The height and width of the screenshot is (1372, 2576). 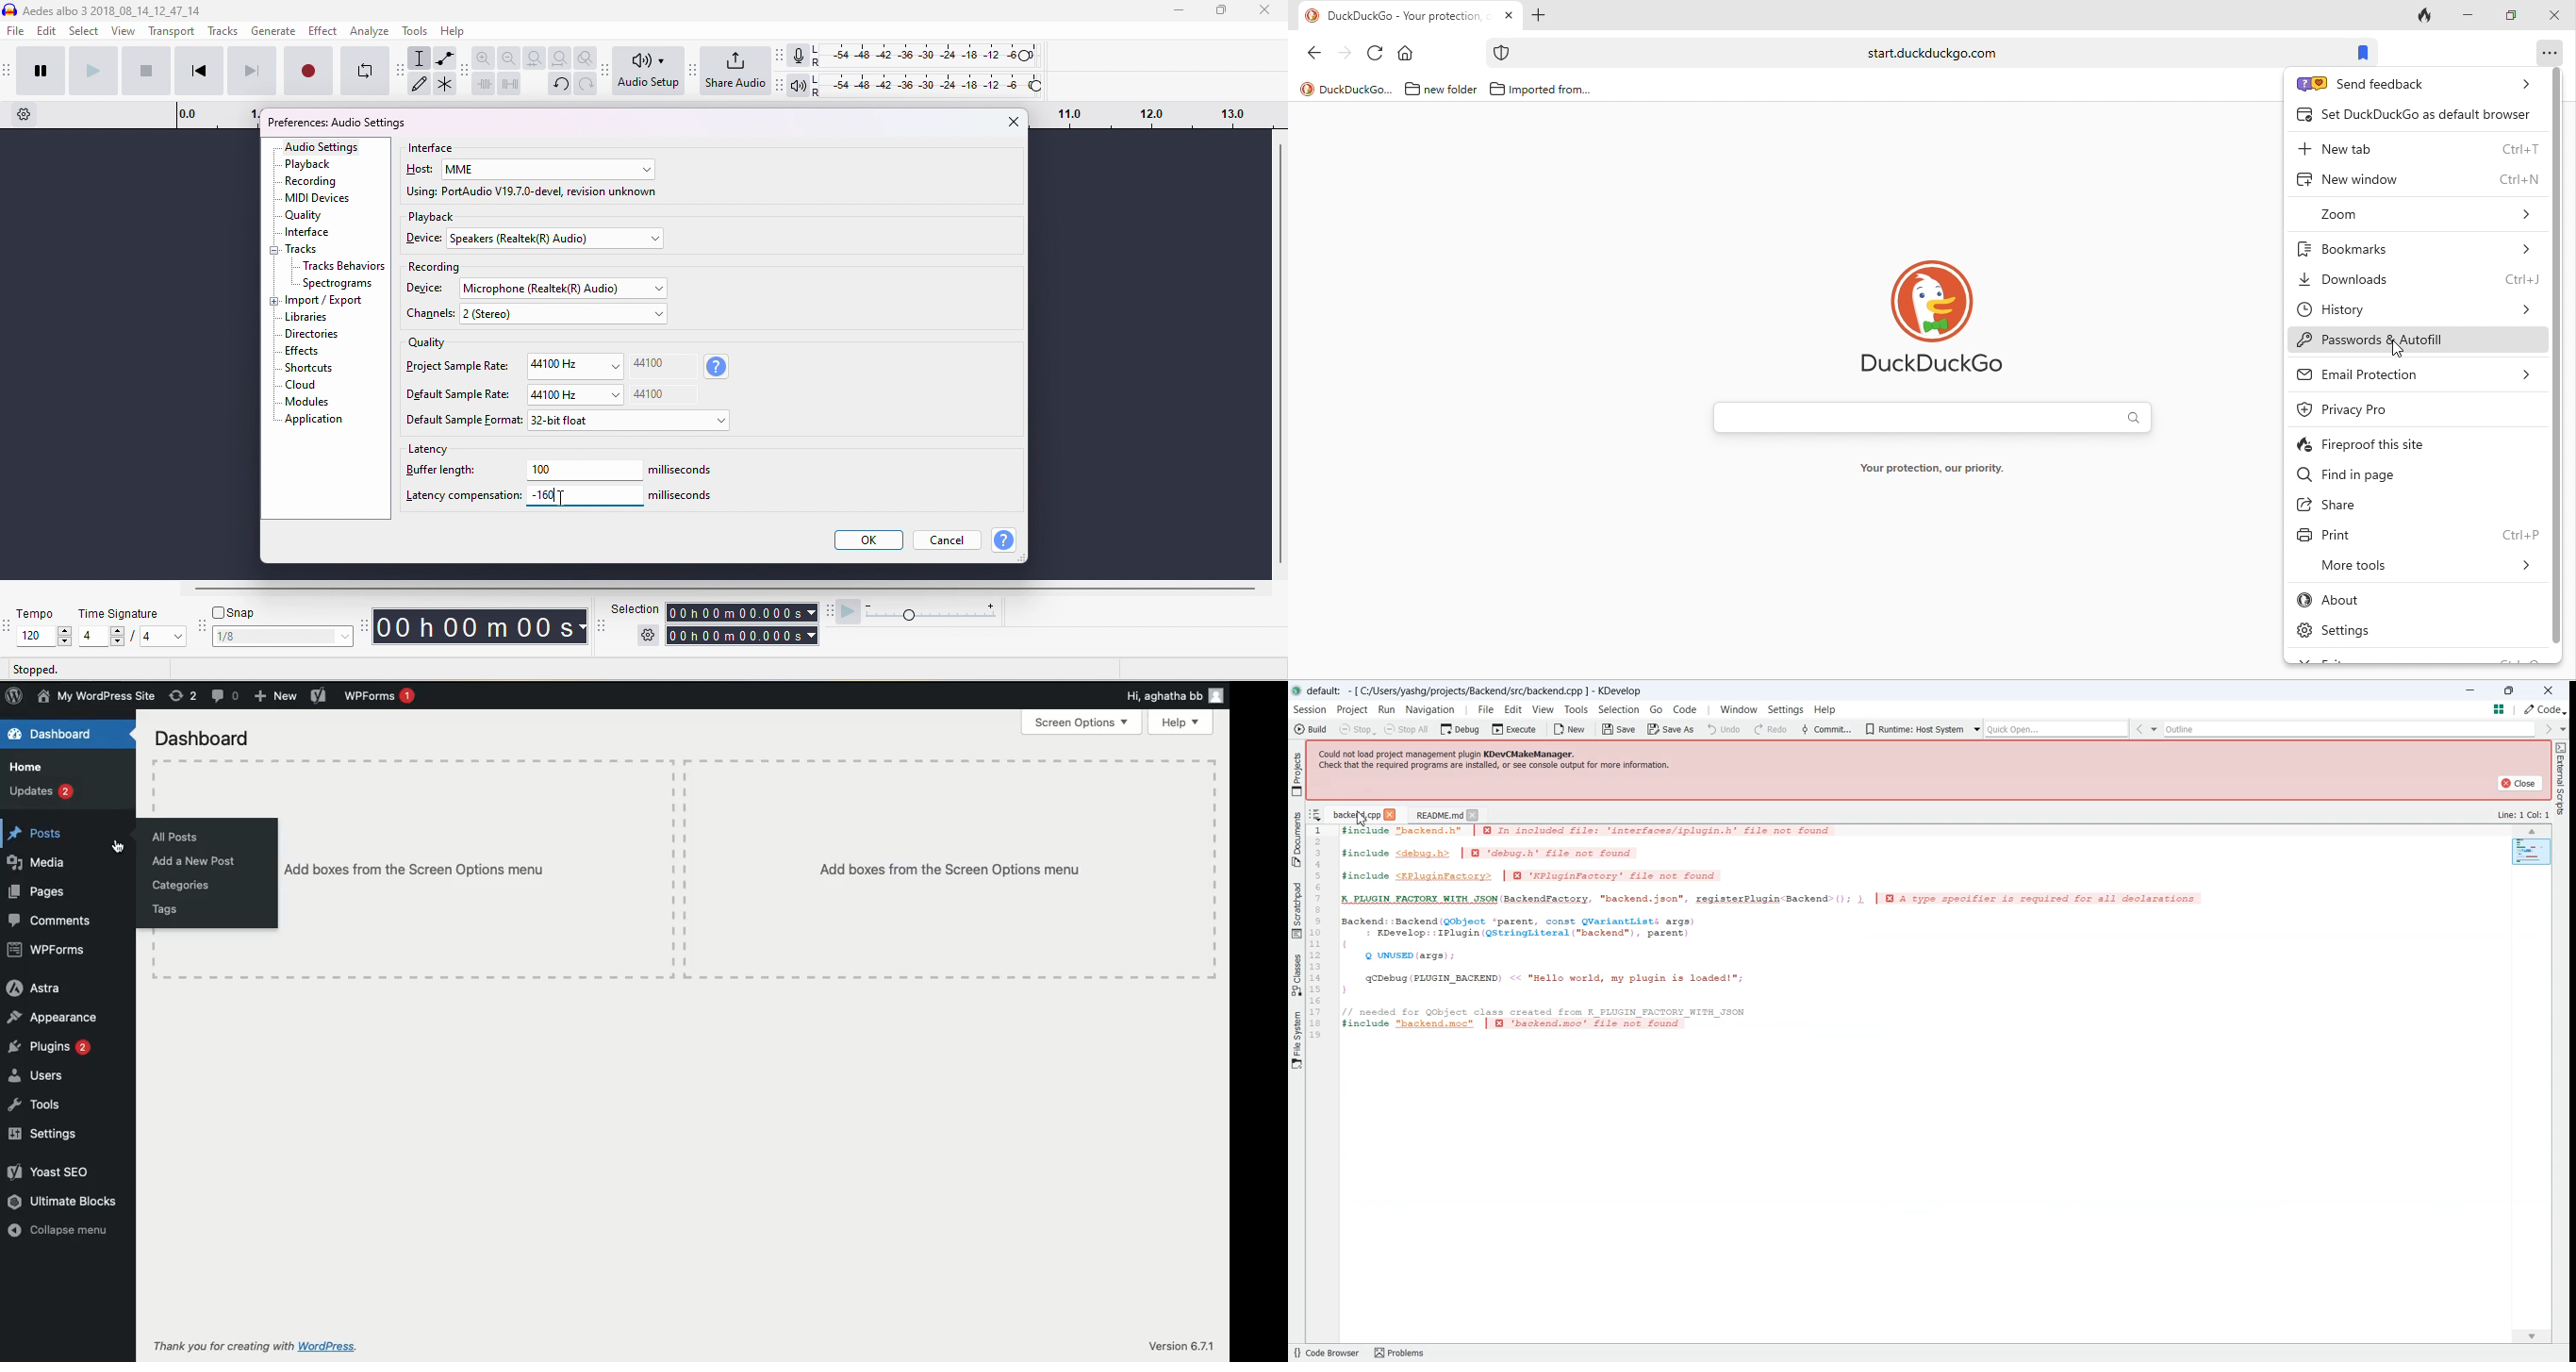 I want to click on recording level, so click(x=933, y=56).